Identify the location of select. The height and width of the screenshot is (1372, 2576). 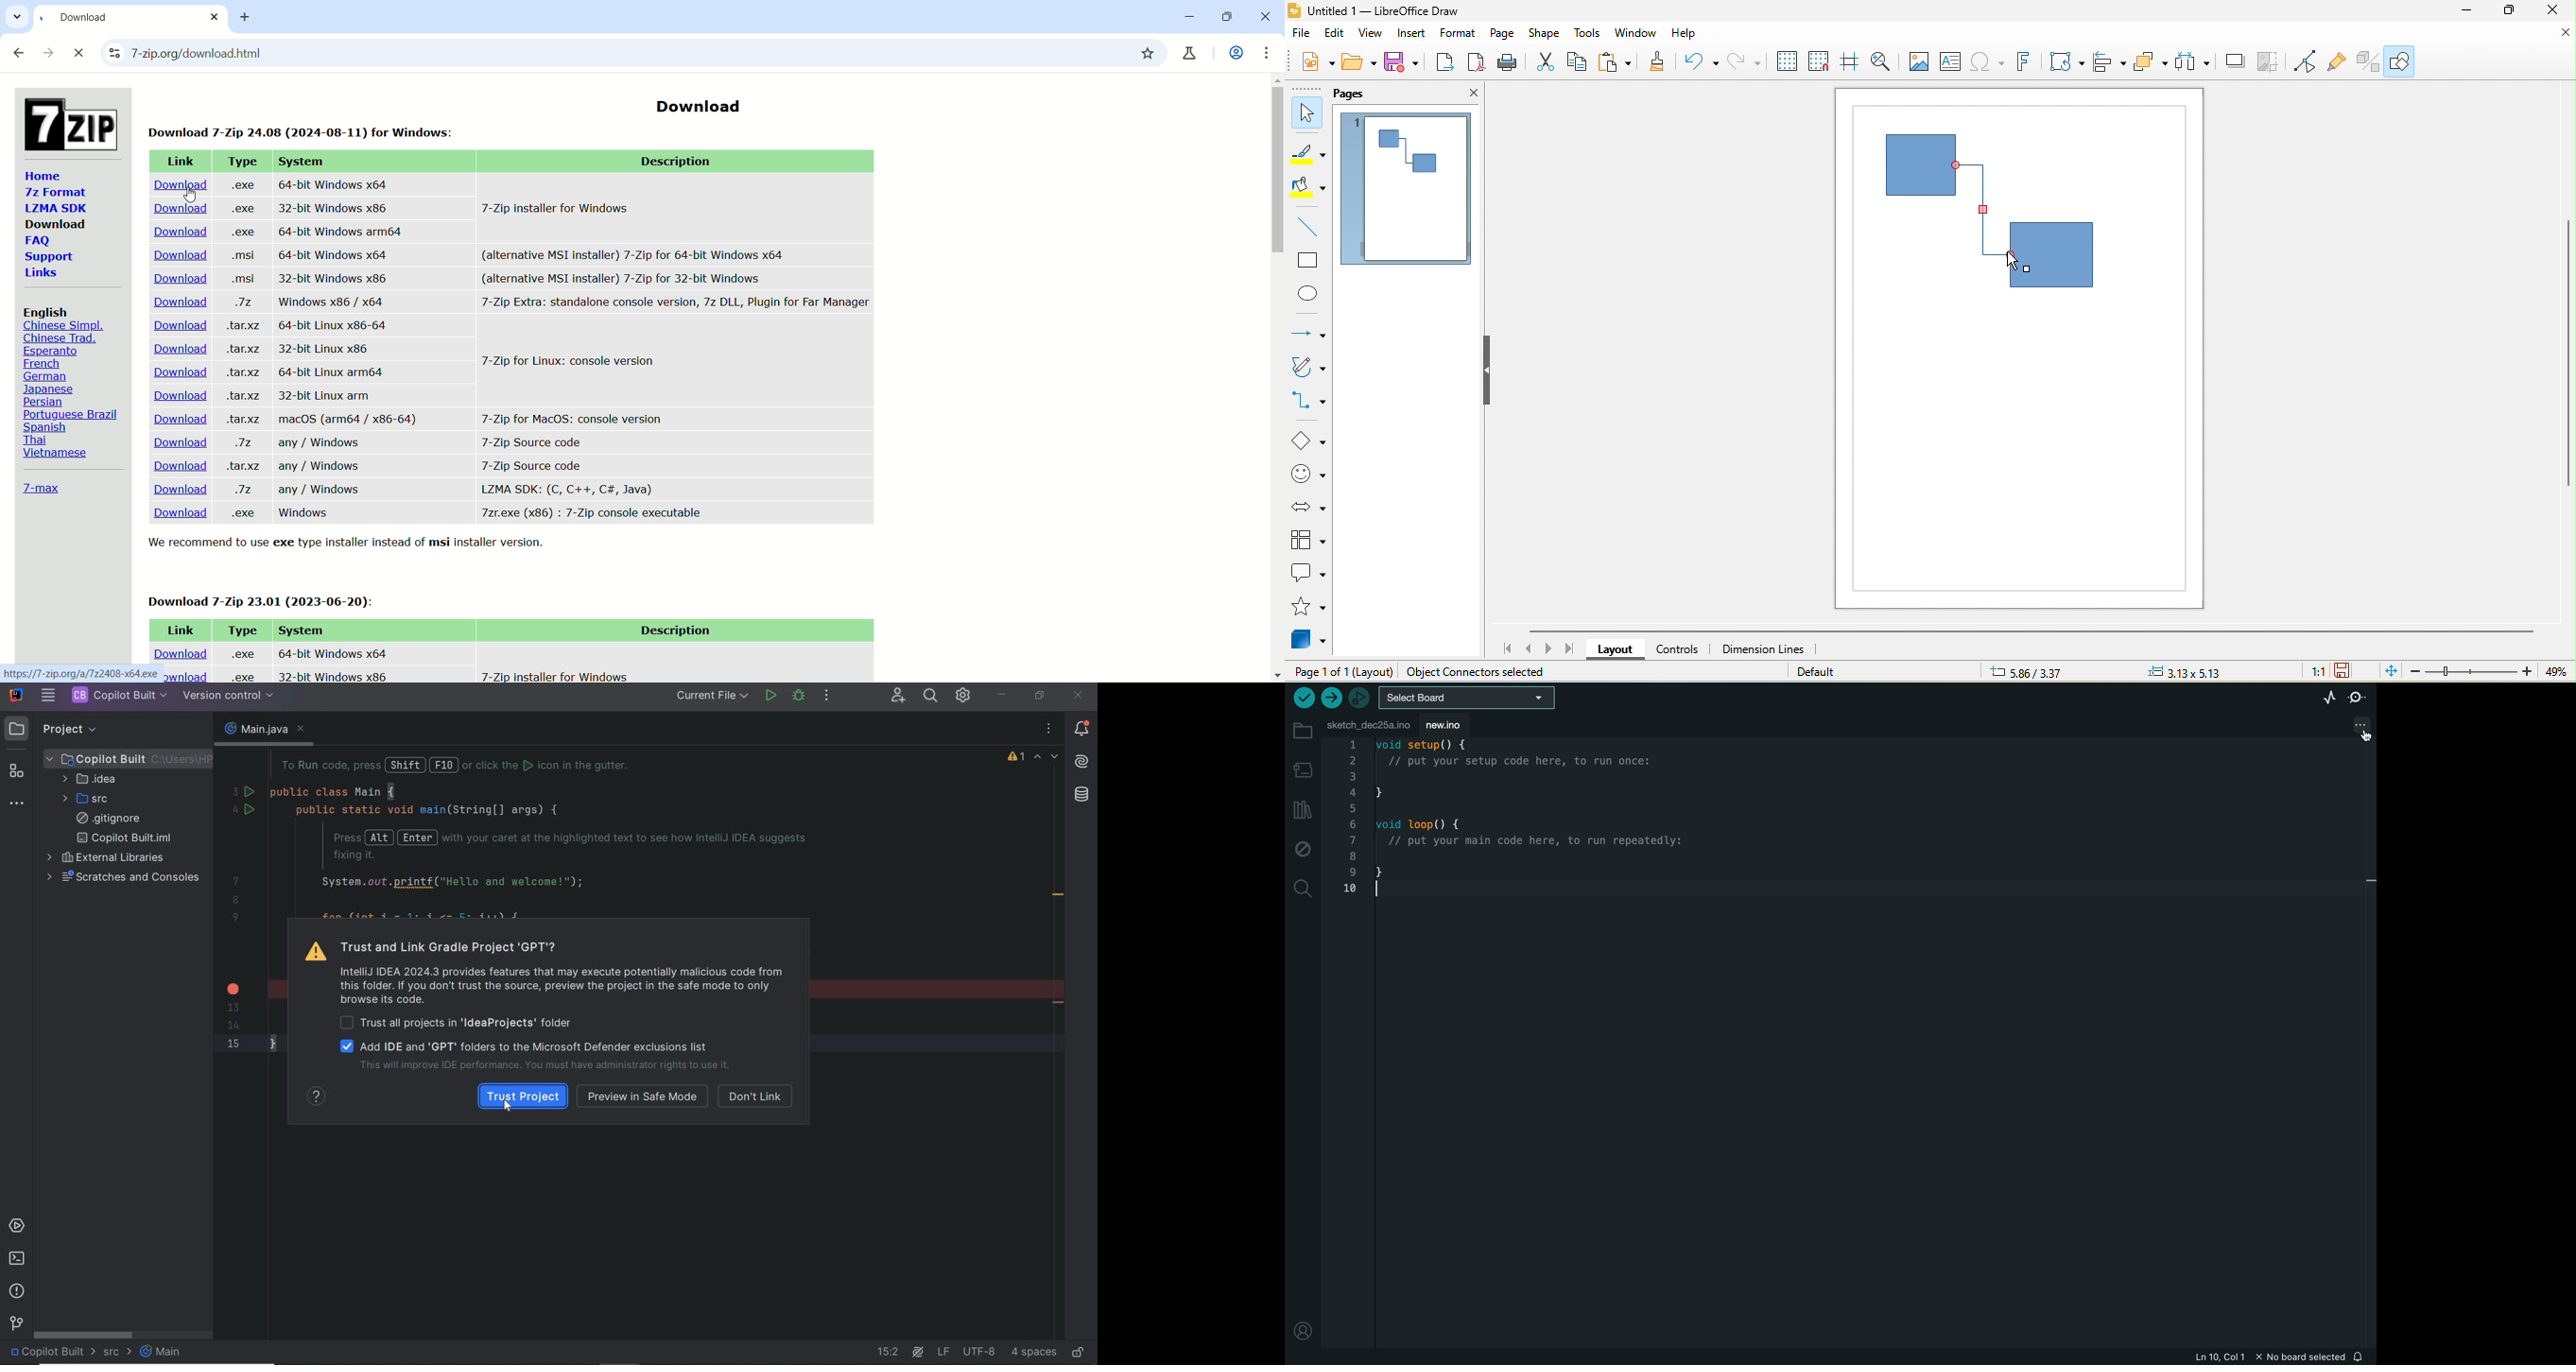
(1306, 111).